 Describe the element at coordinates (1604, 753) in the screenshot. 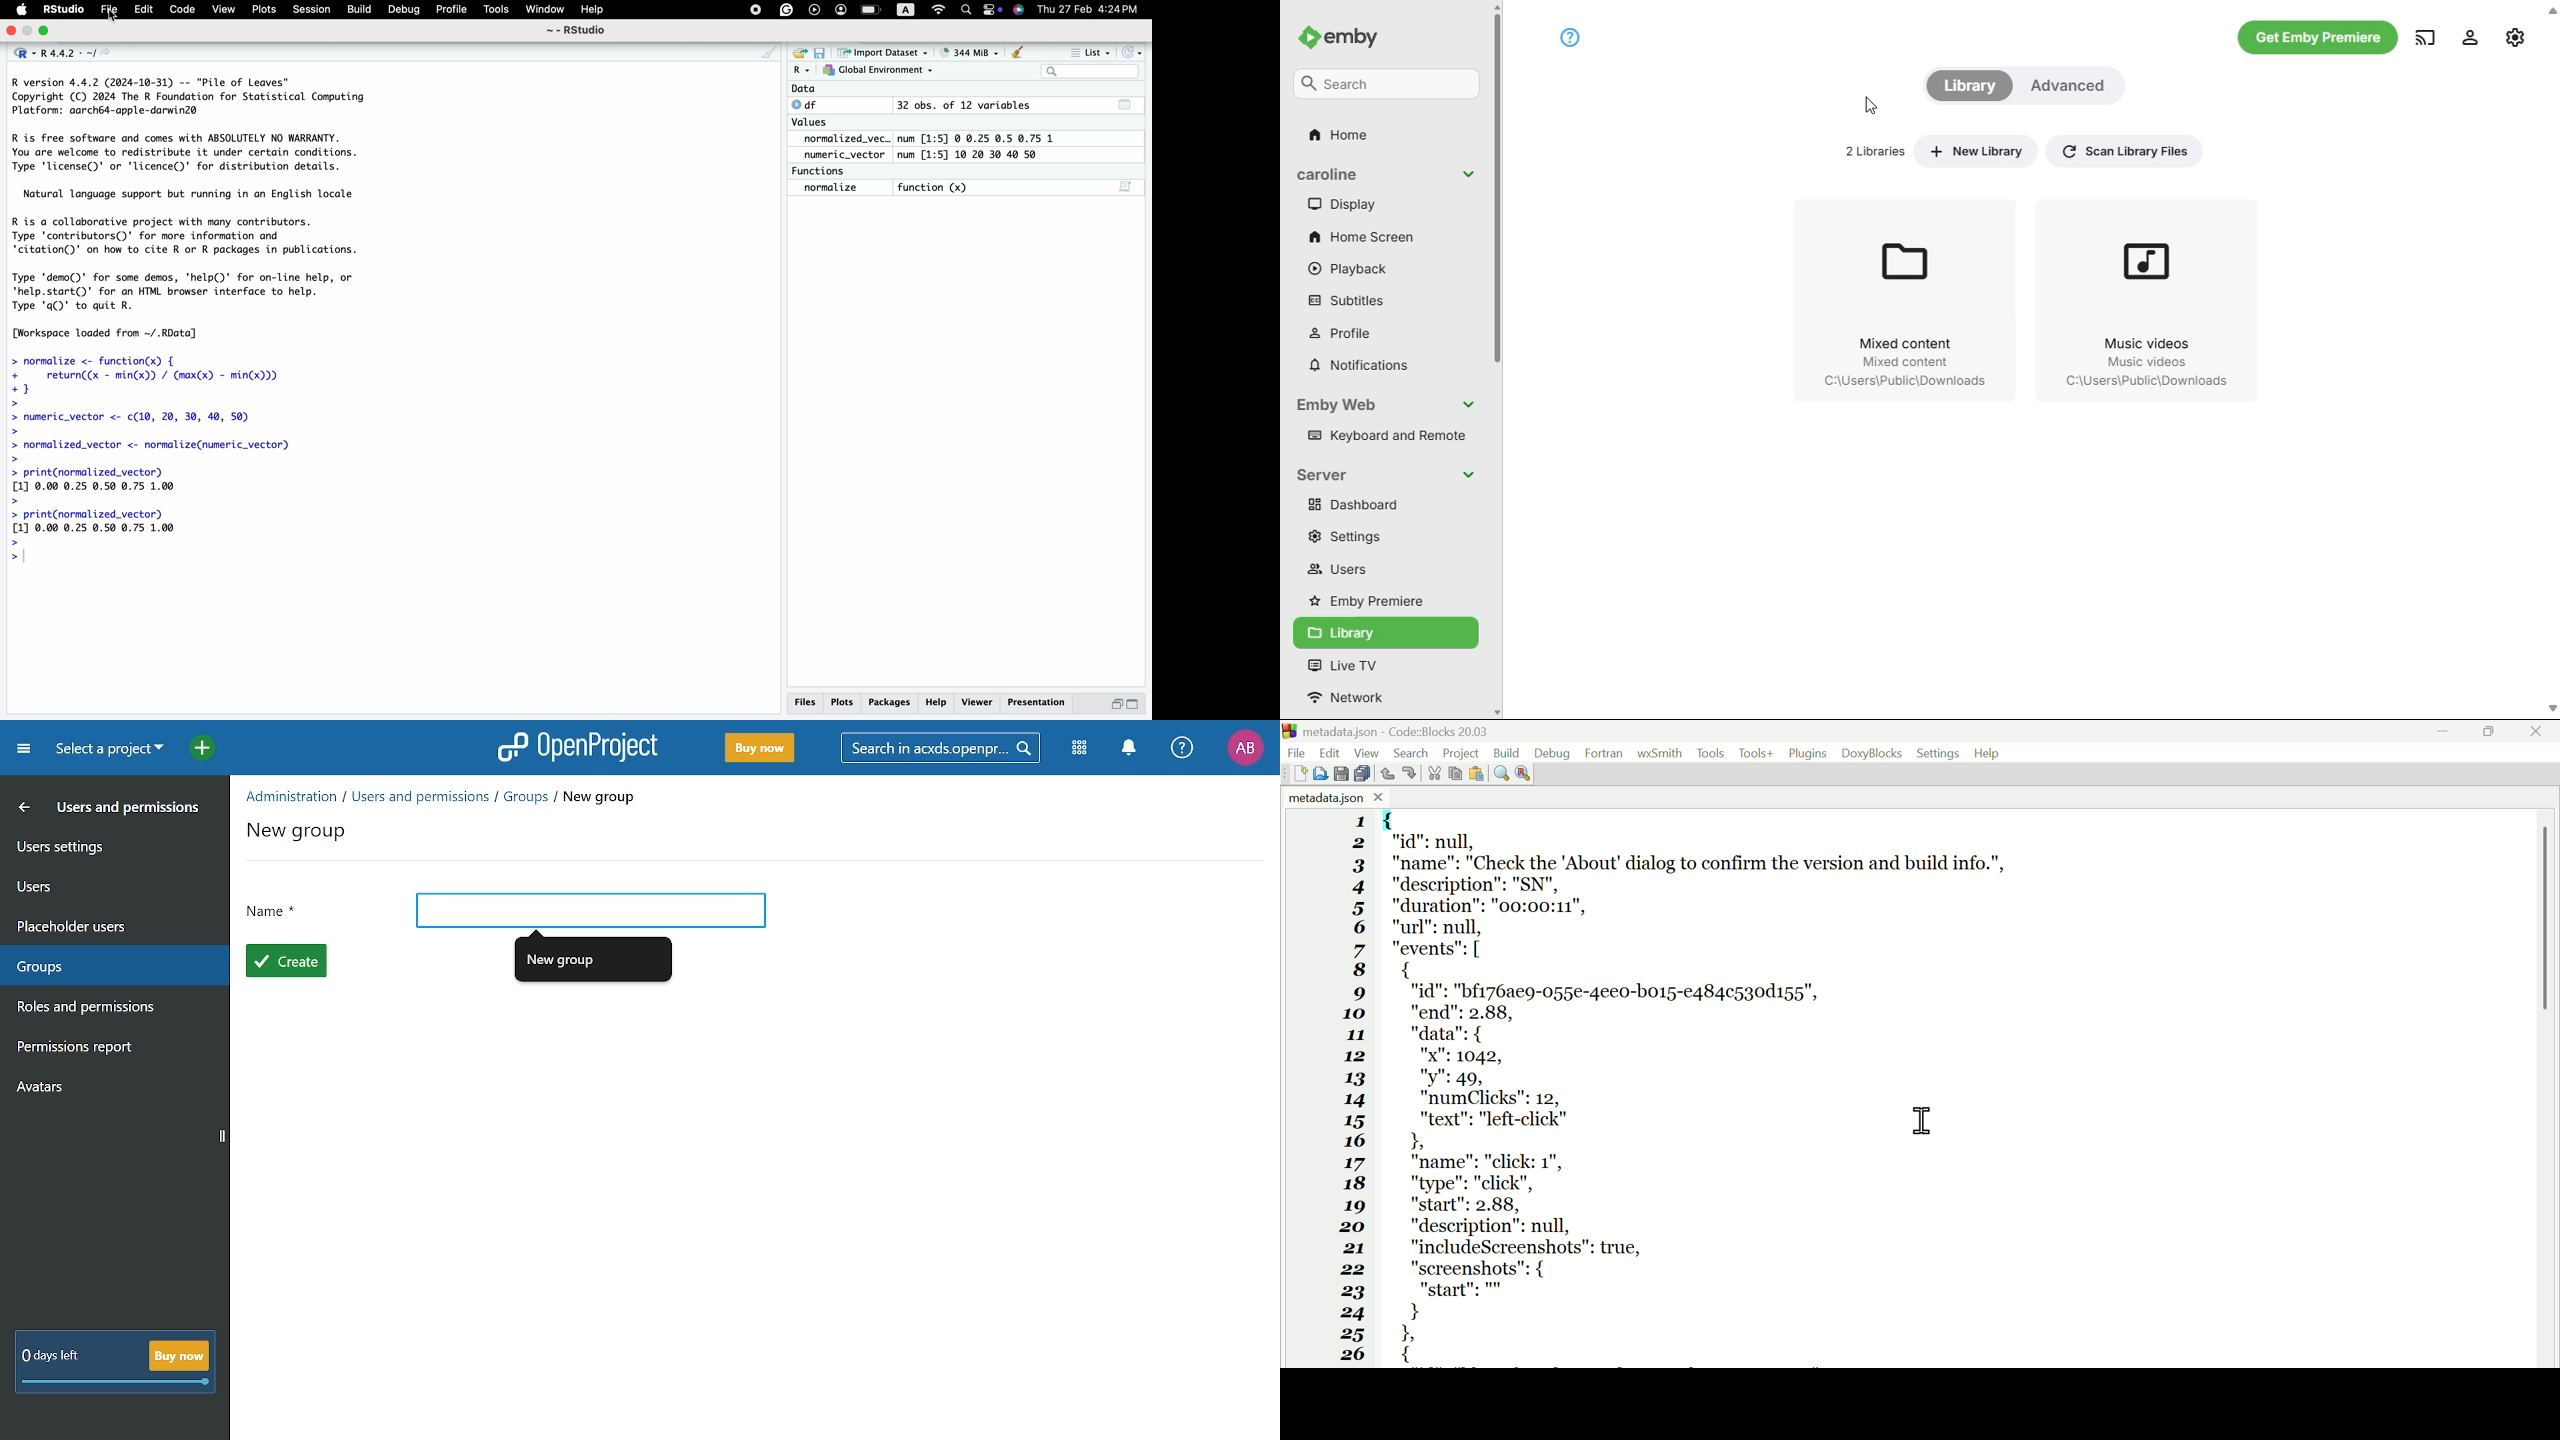

I see `Fortran` at that location.